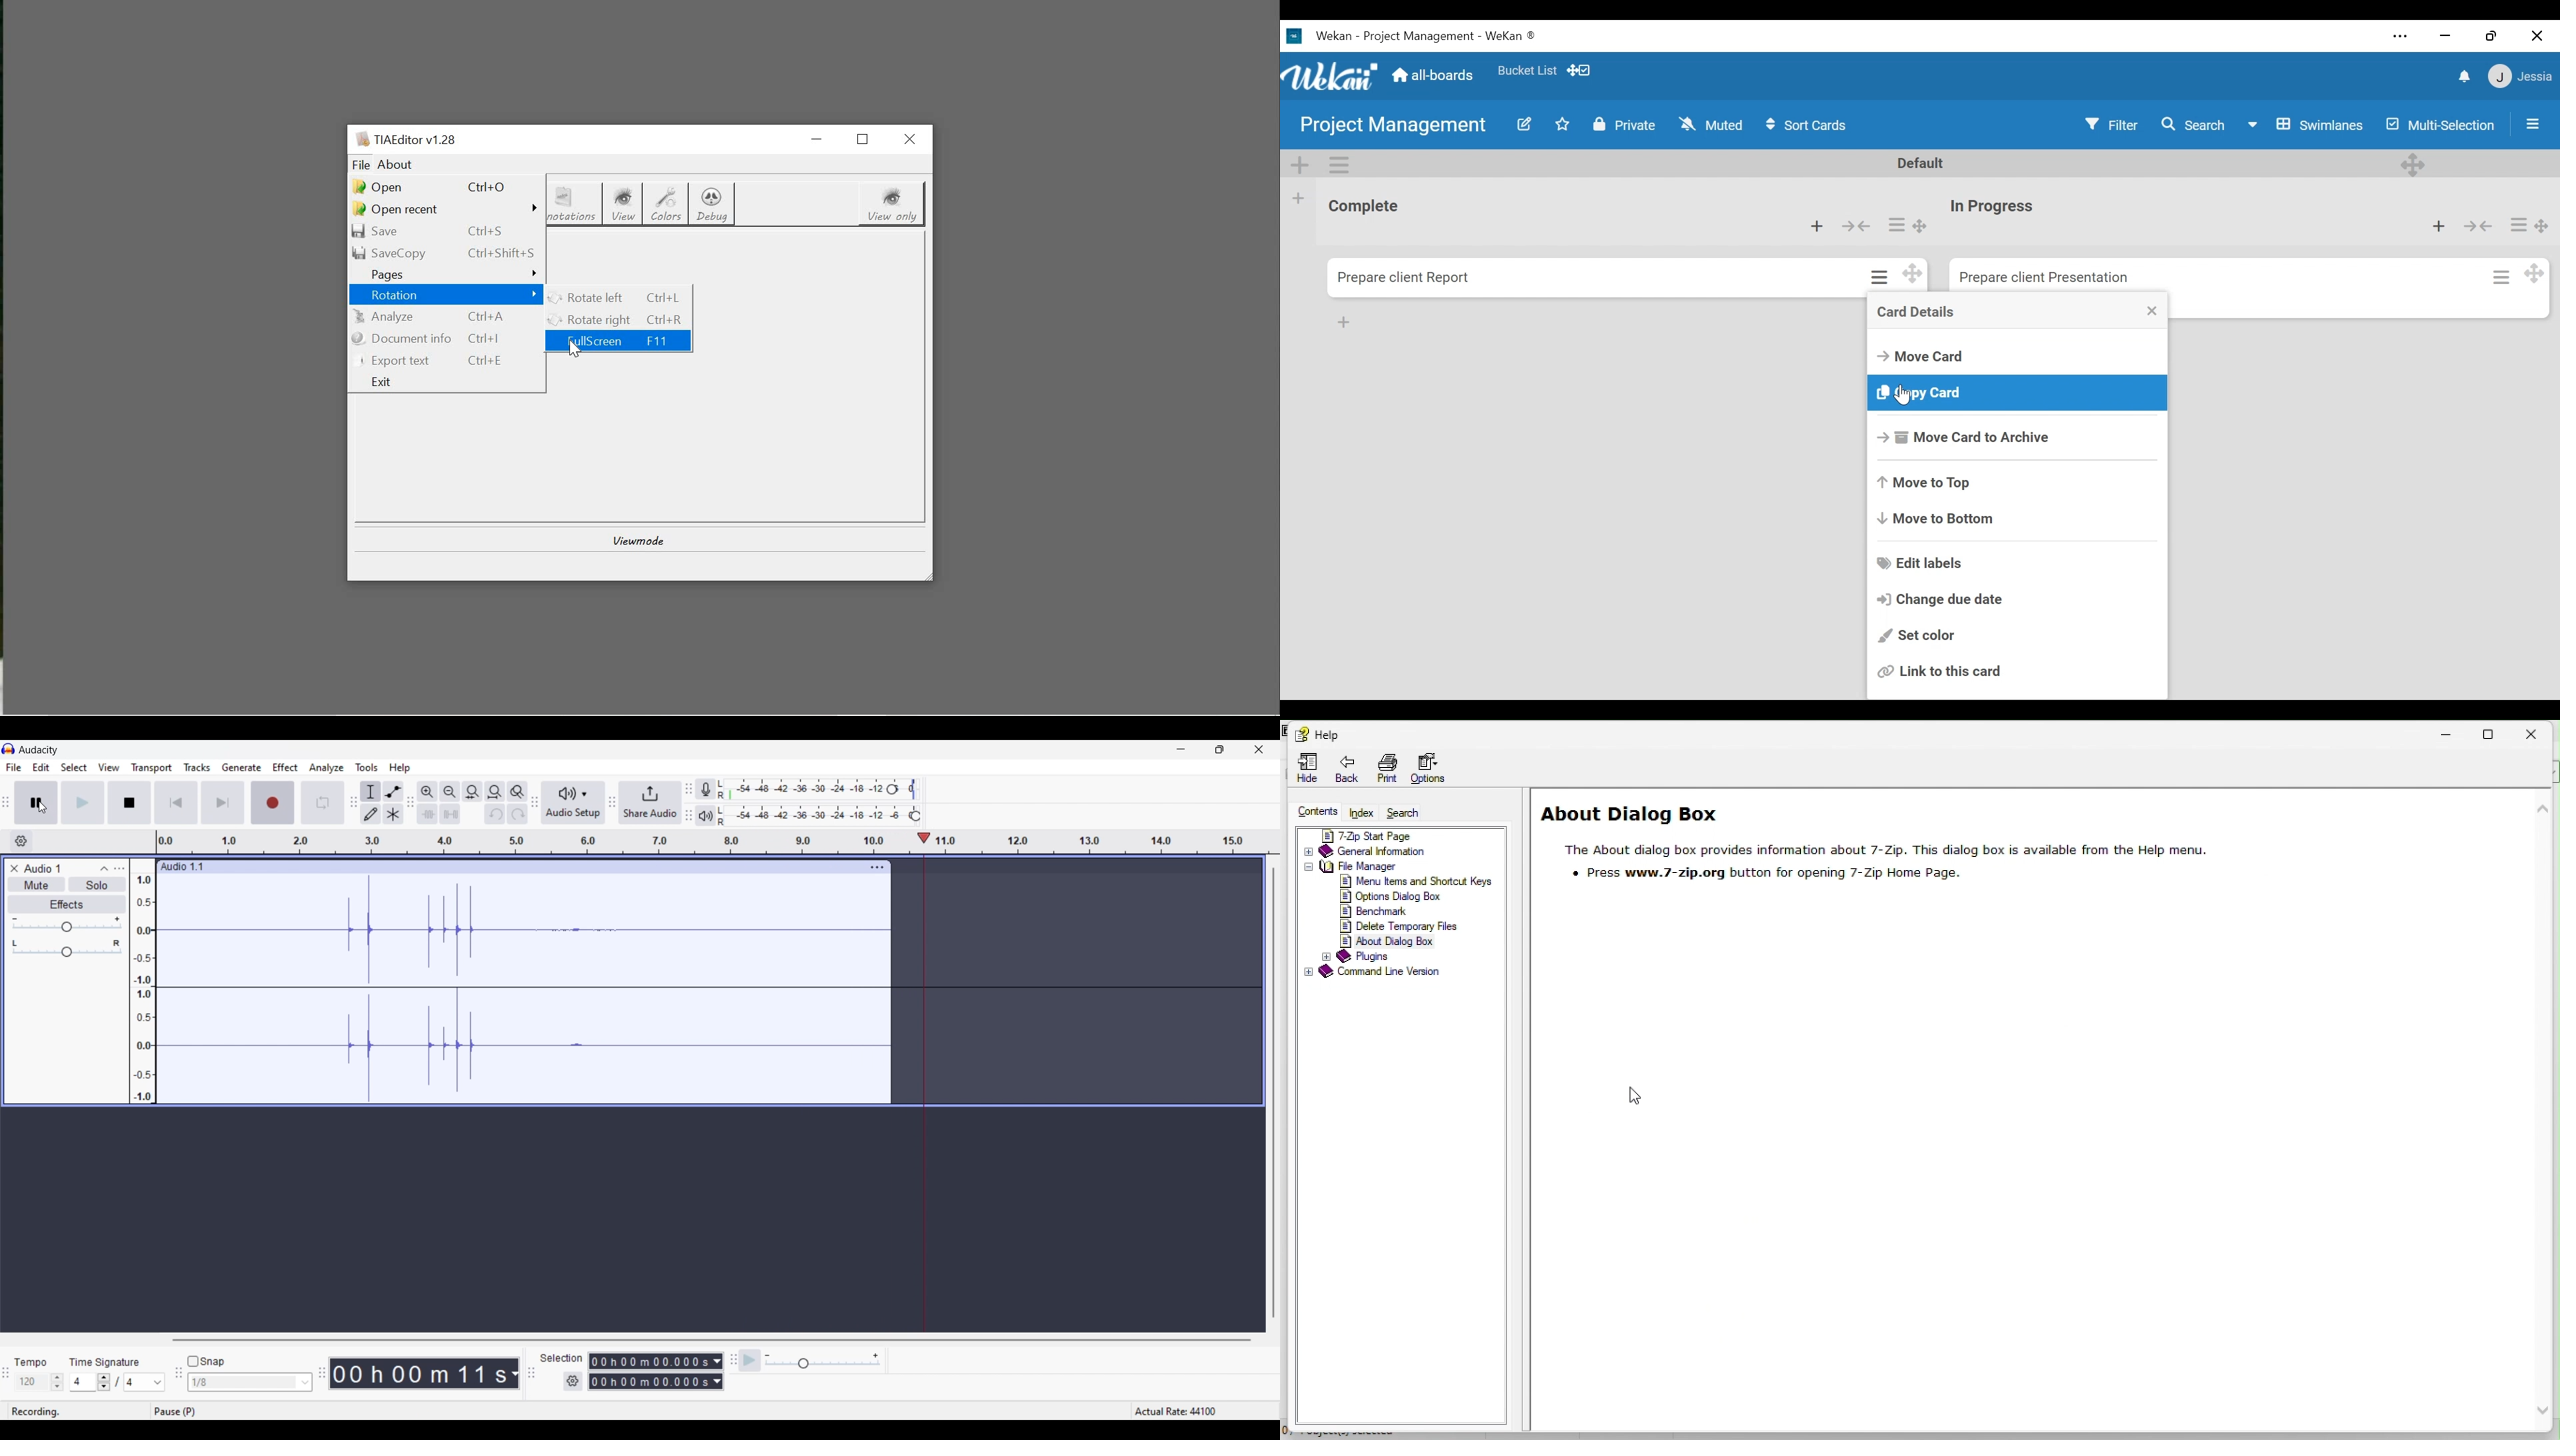 The height and width of the screenshot is (1456, 2576). What do you see at coordinates (767, 1356) in the screenshot?
I see `Minimum playback speed` at bounding box center [767, 1356].